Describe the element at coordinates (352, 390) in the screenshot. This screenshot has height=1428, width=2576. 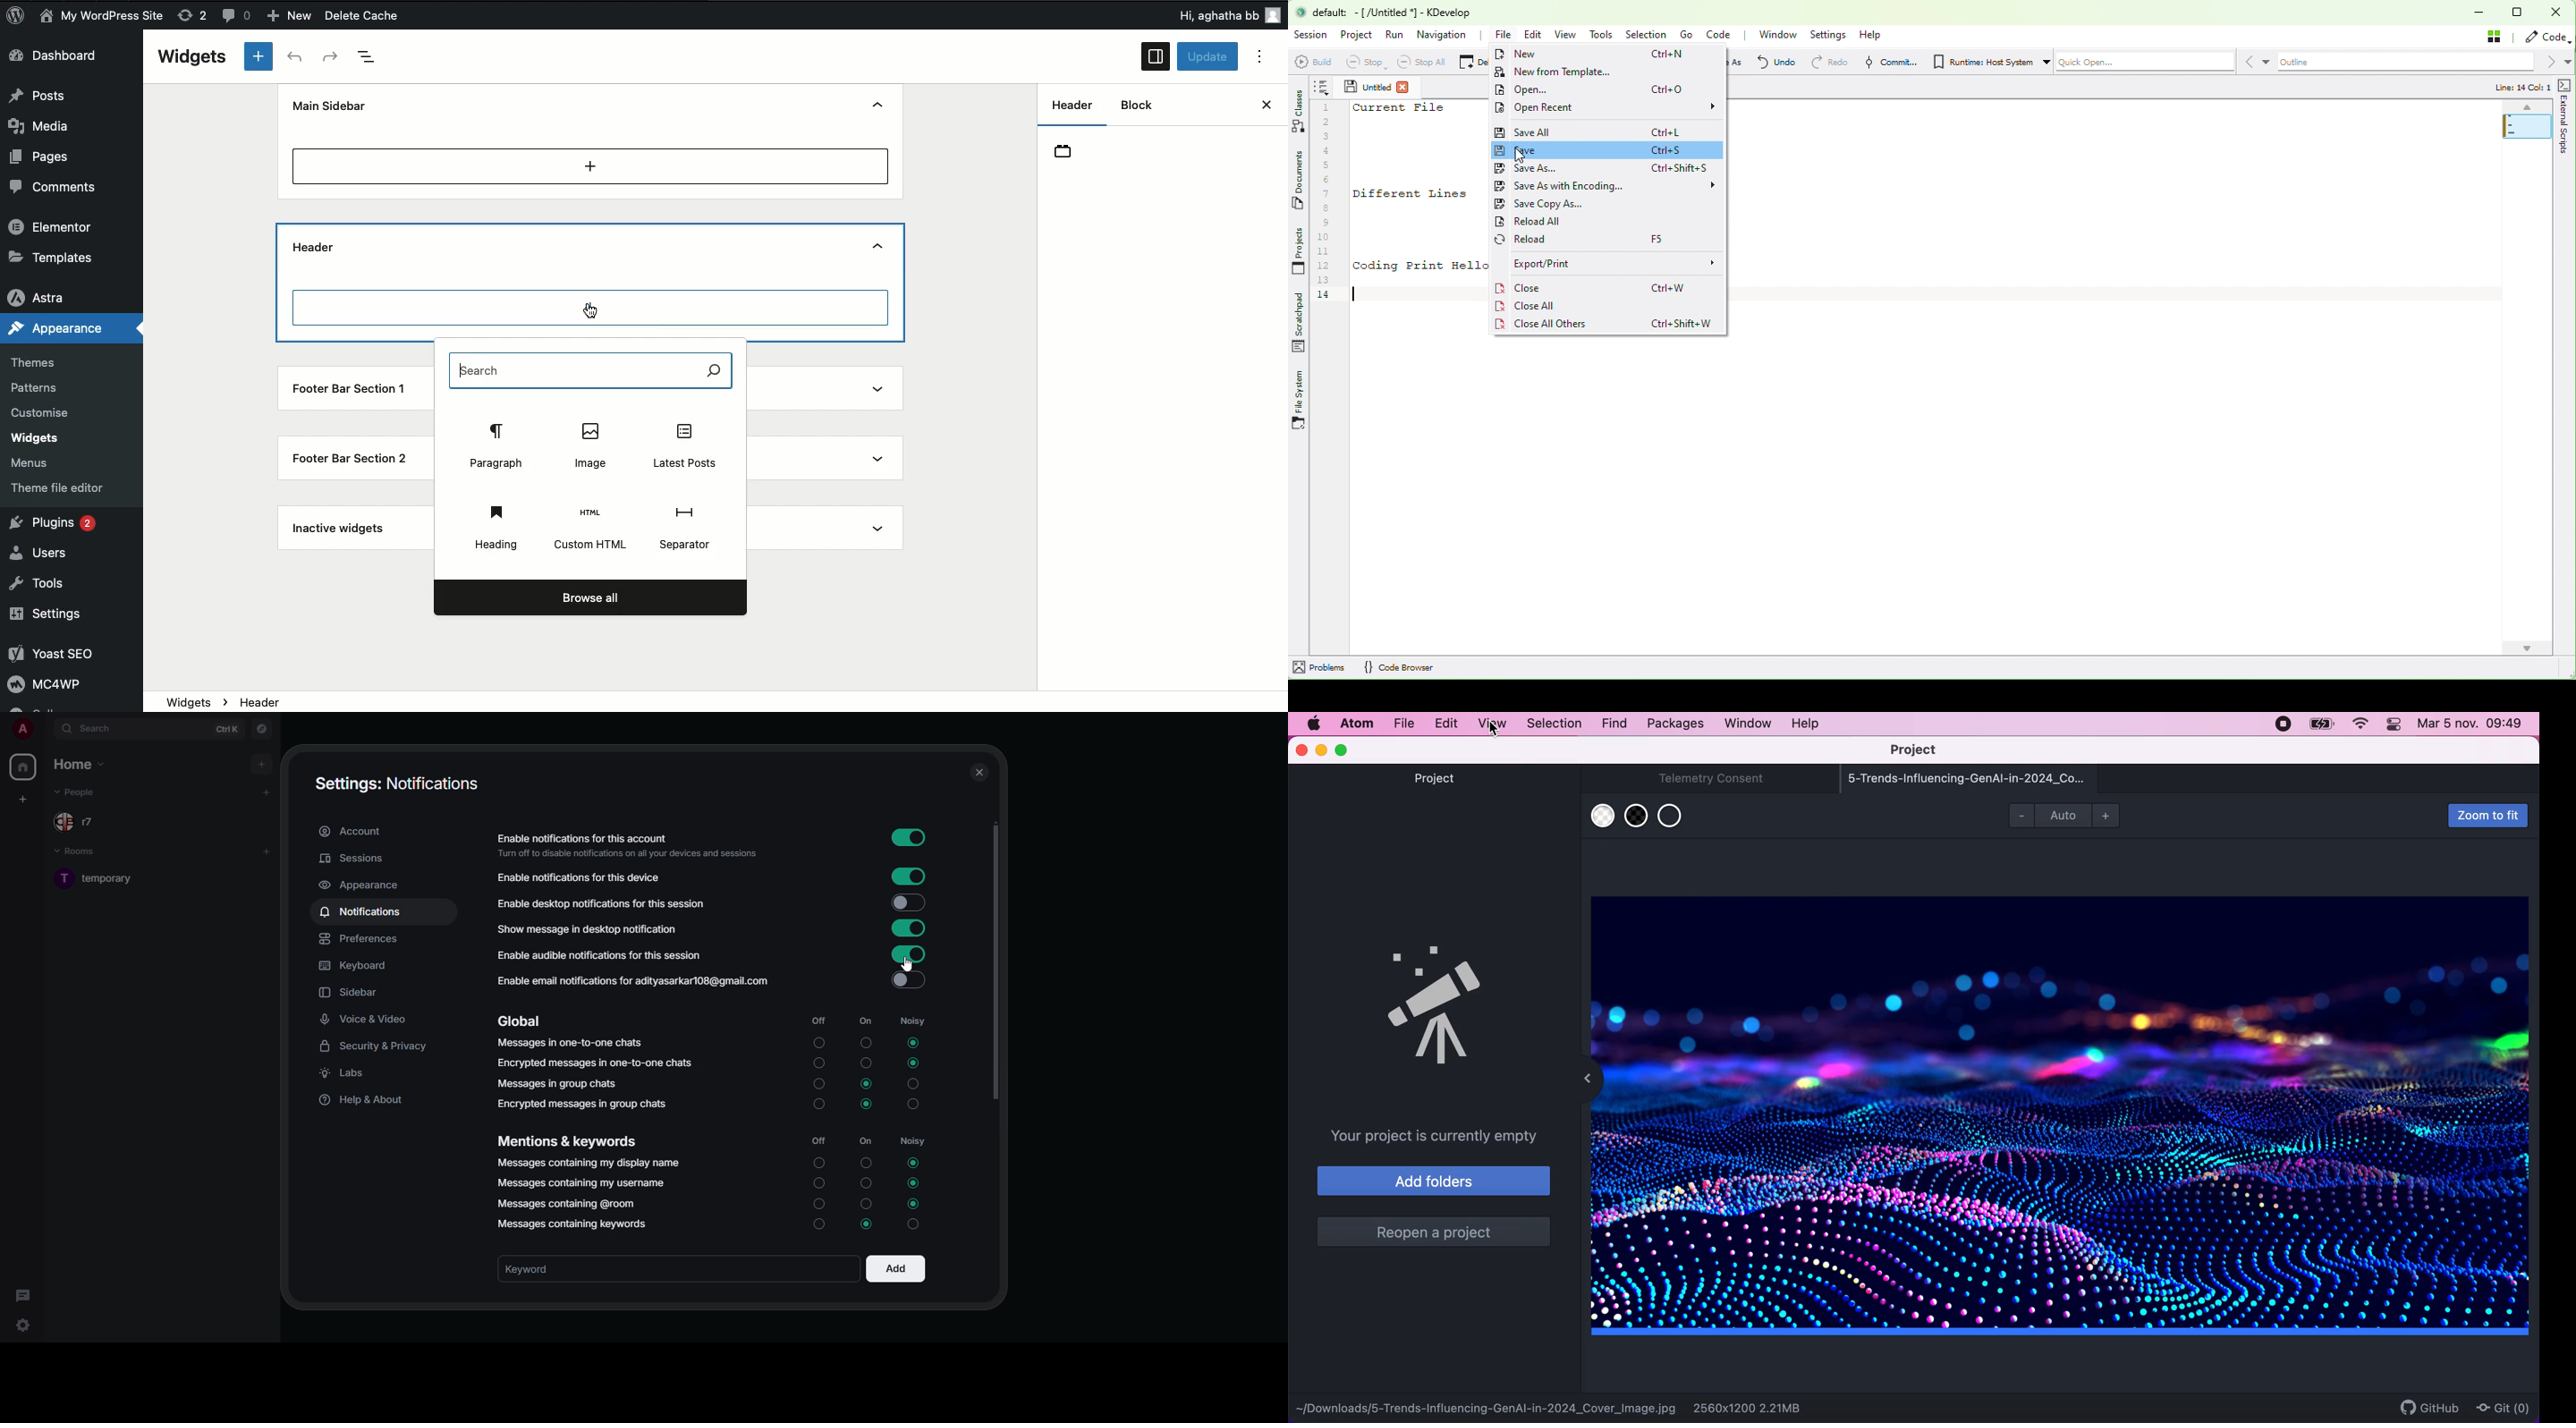
I see `Footer bar section 1` at that location.